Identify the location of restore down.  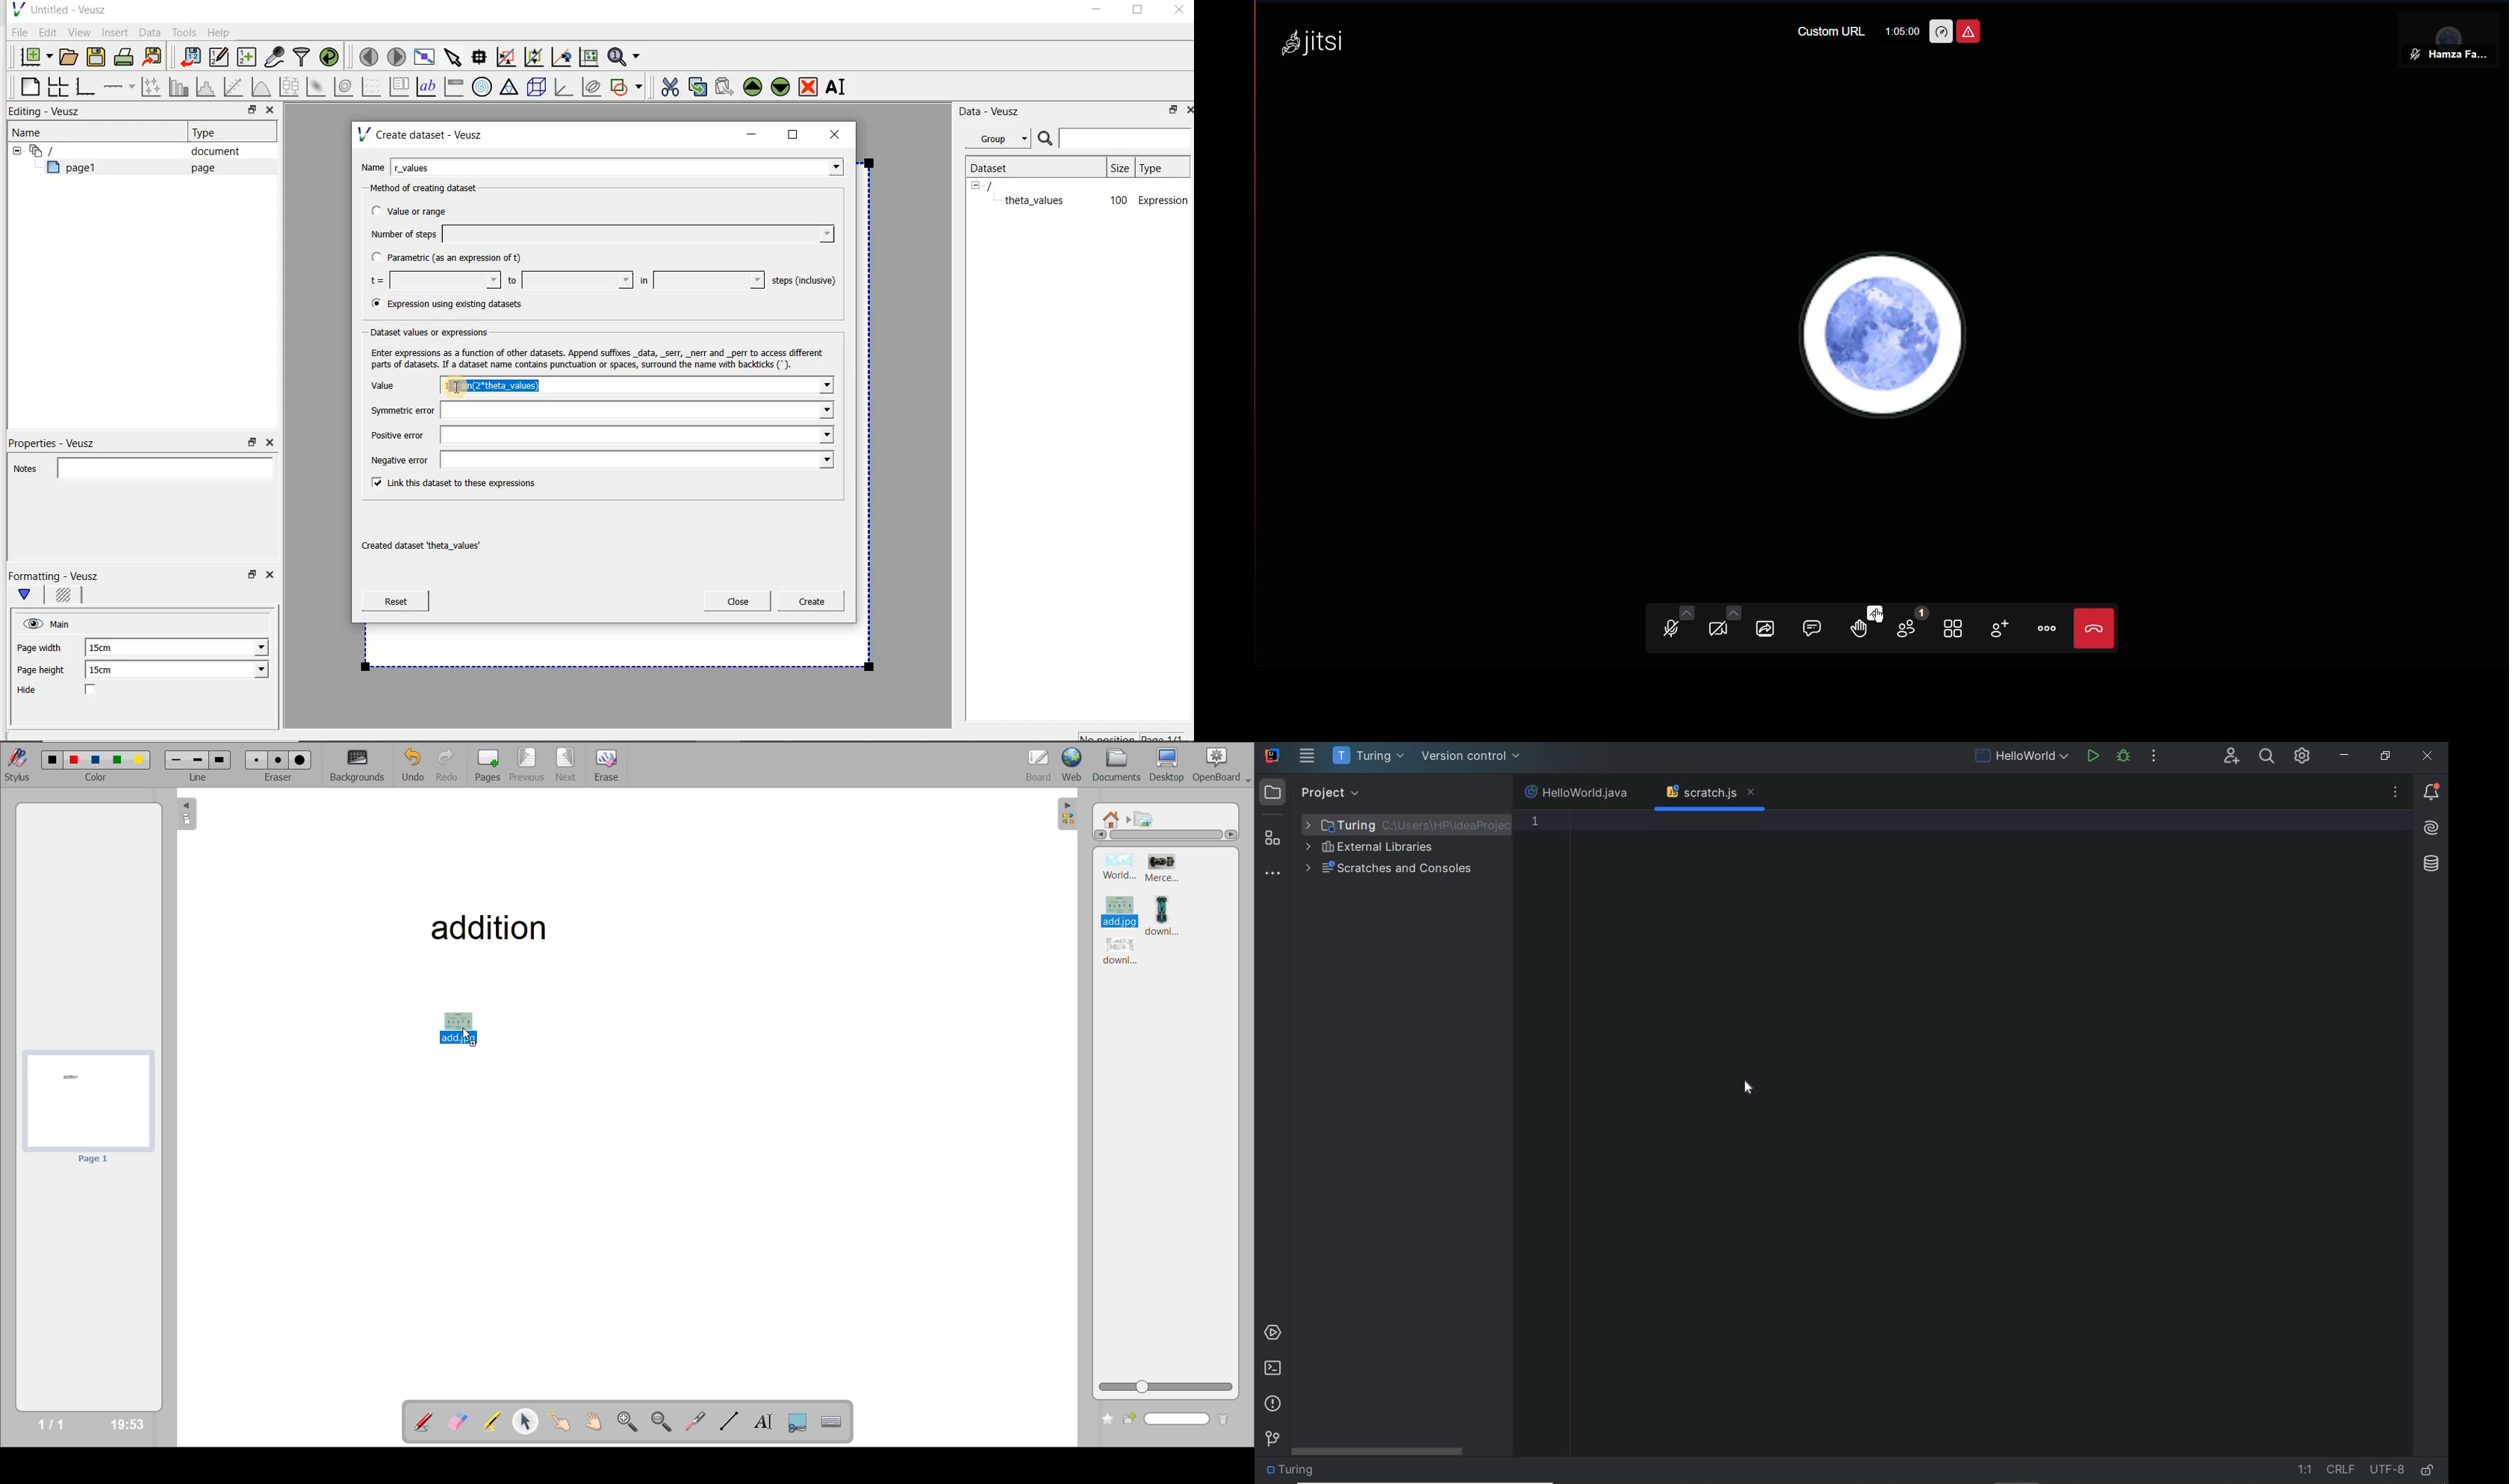
(1170, 112).